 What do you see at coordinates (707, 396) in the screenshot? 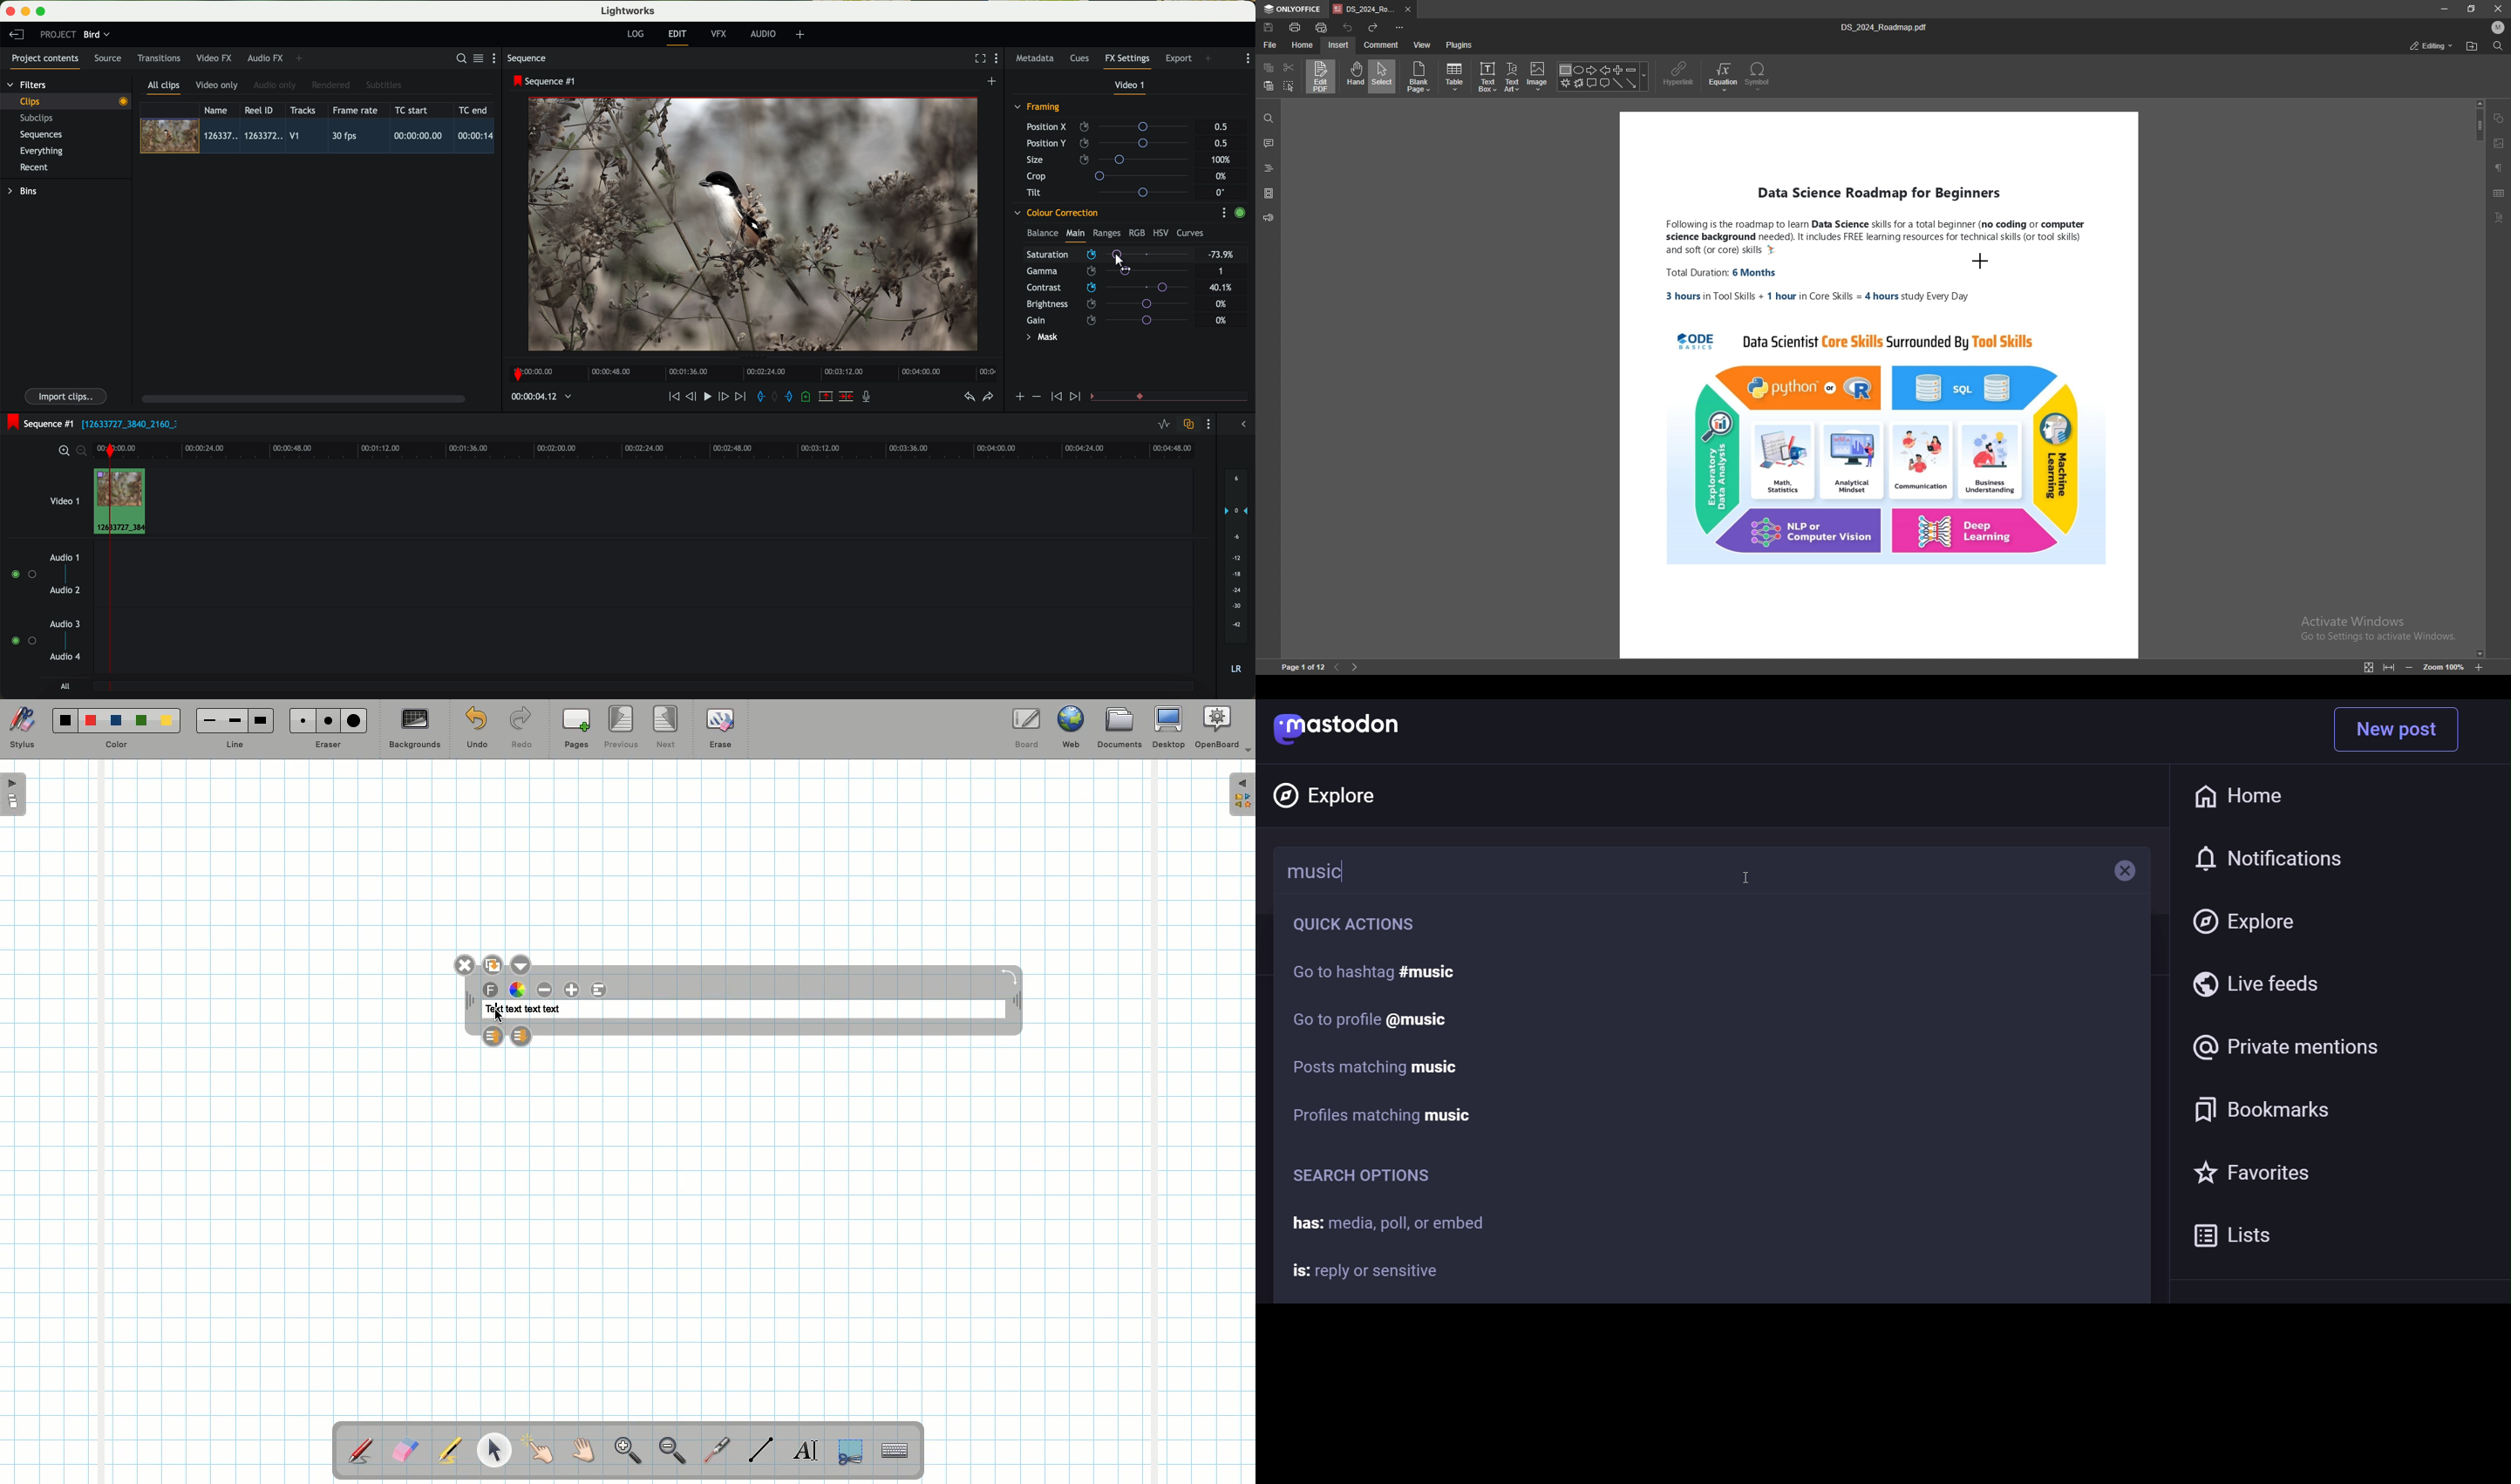
I see `play` at bounding box center [707, 396].